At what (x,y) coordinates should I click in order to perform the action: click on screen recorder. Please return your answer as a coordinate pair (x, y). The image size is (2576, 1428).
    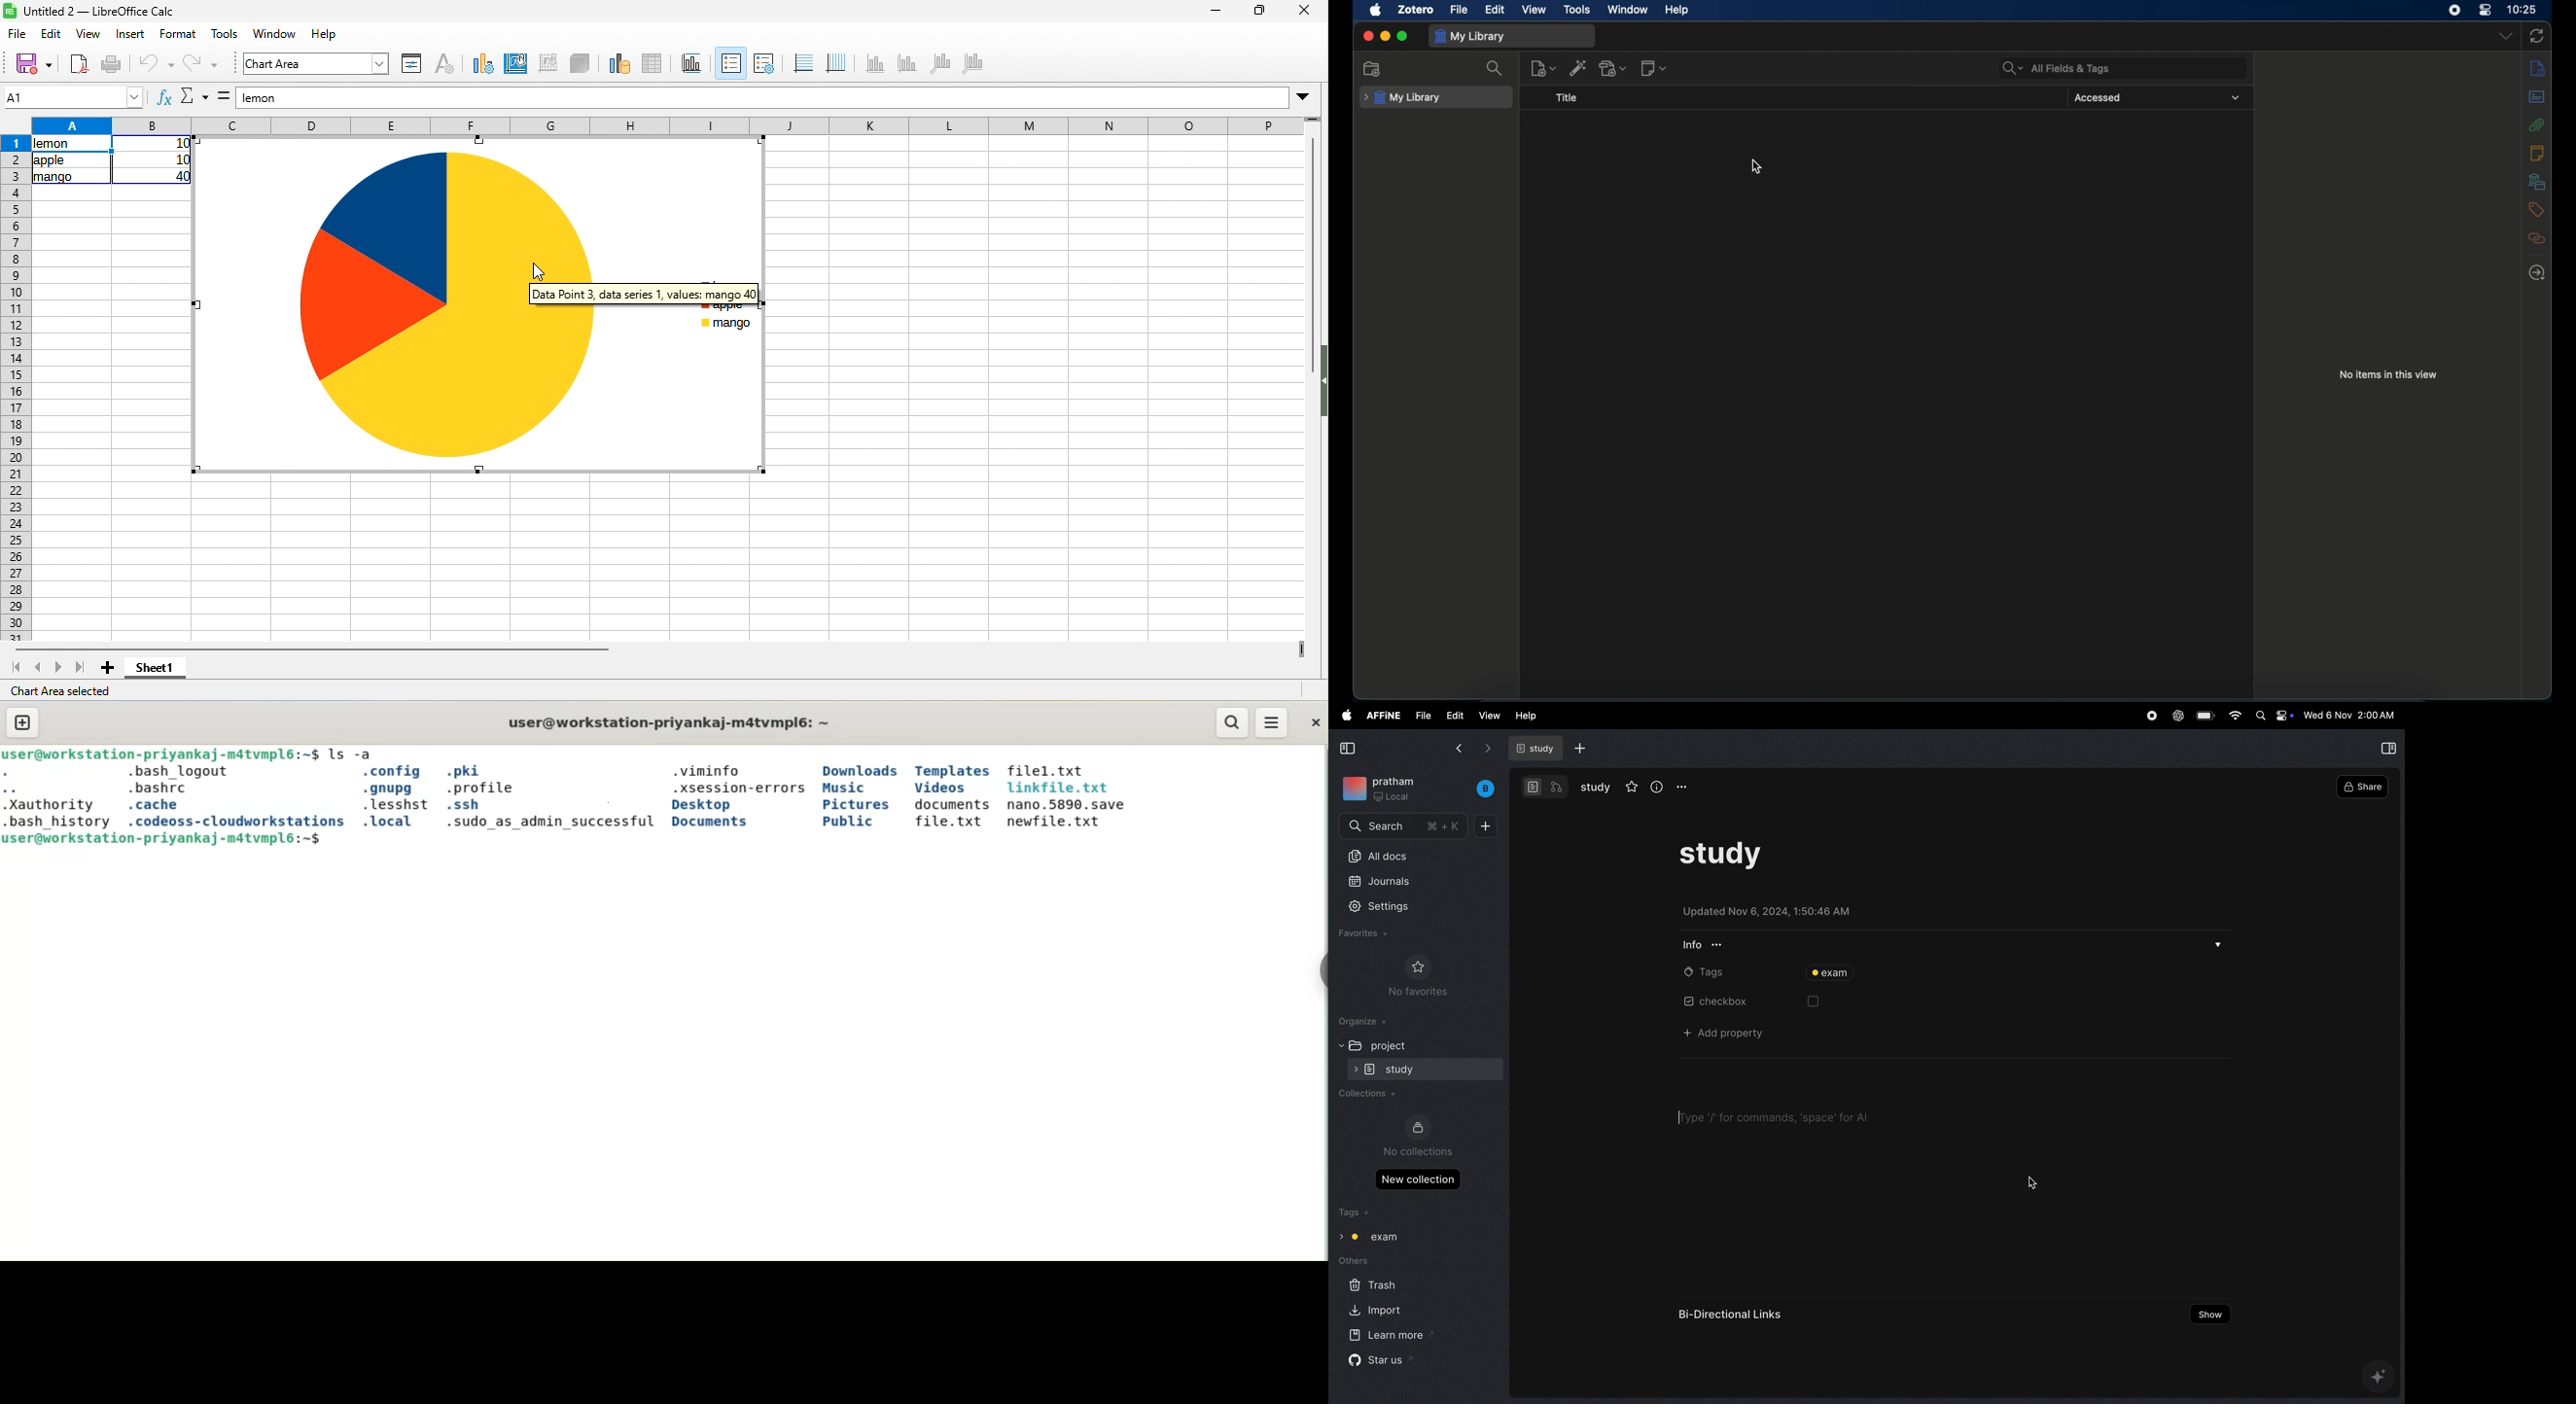
    Looking at the image, I should click on (2455, 10).